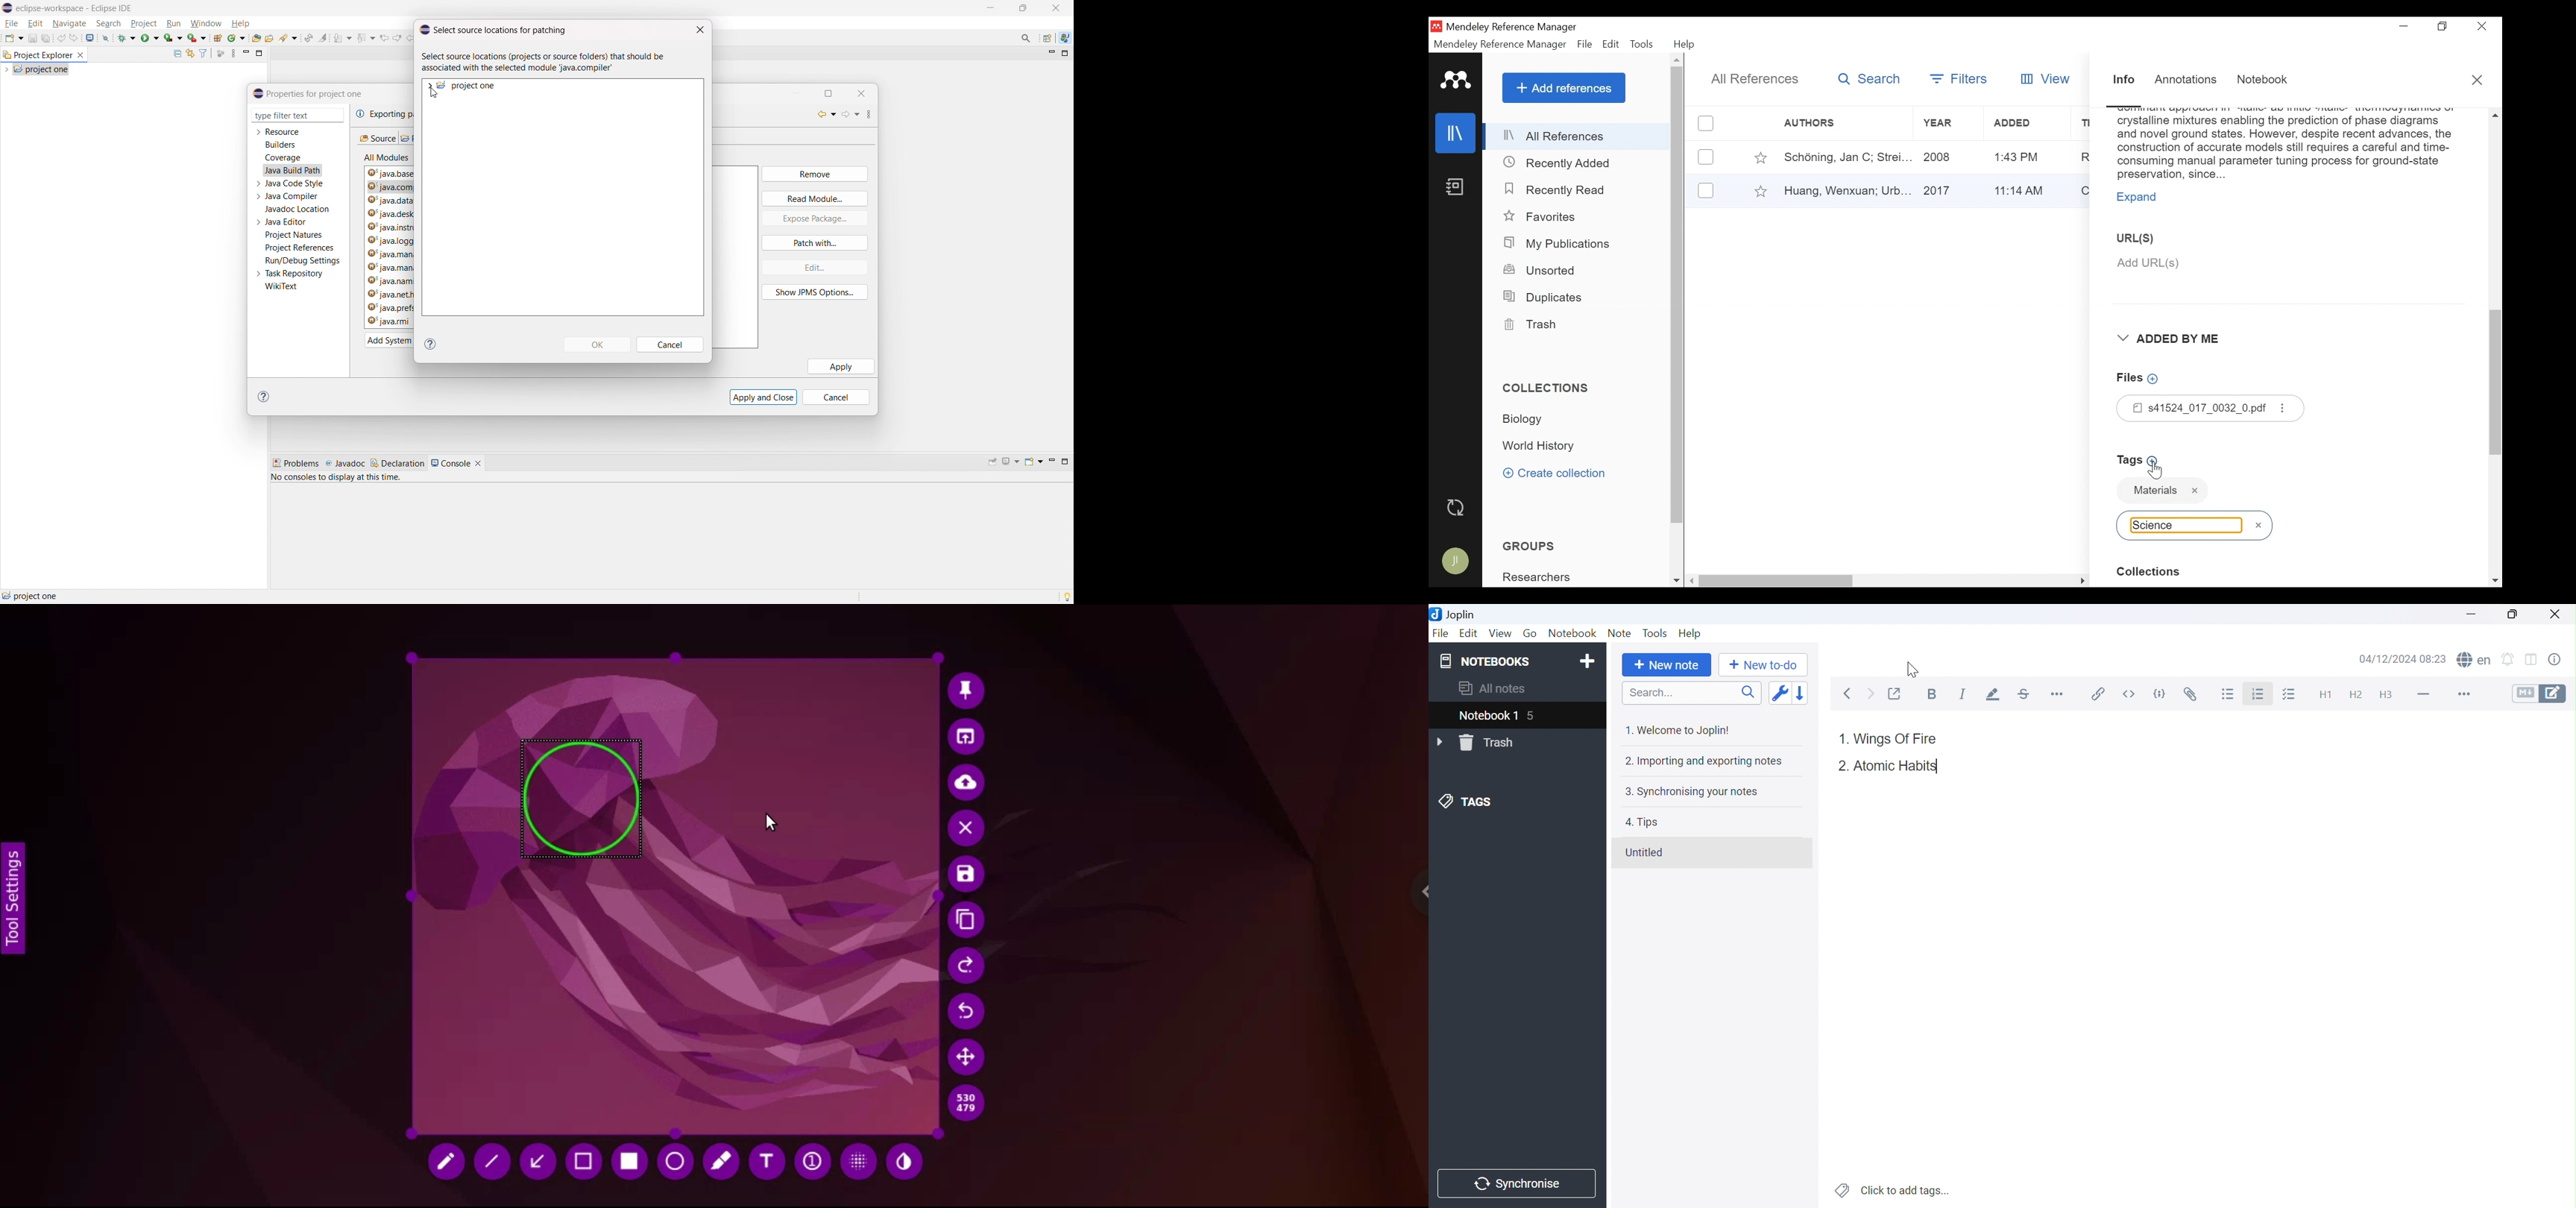 This screenshot has width=2576, height=1232. Describe the element at coordinates (1760, 191) in the screenshot. I see `Toggle Favorites` at that location.